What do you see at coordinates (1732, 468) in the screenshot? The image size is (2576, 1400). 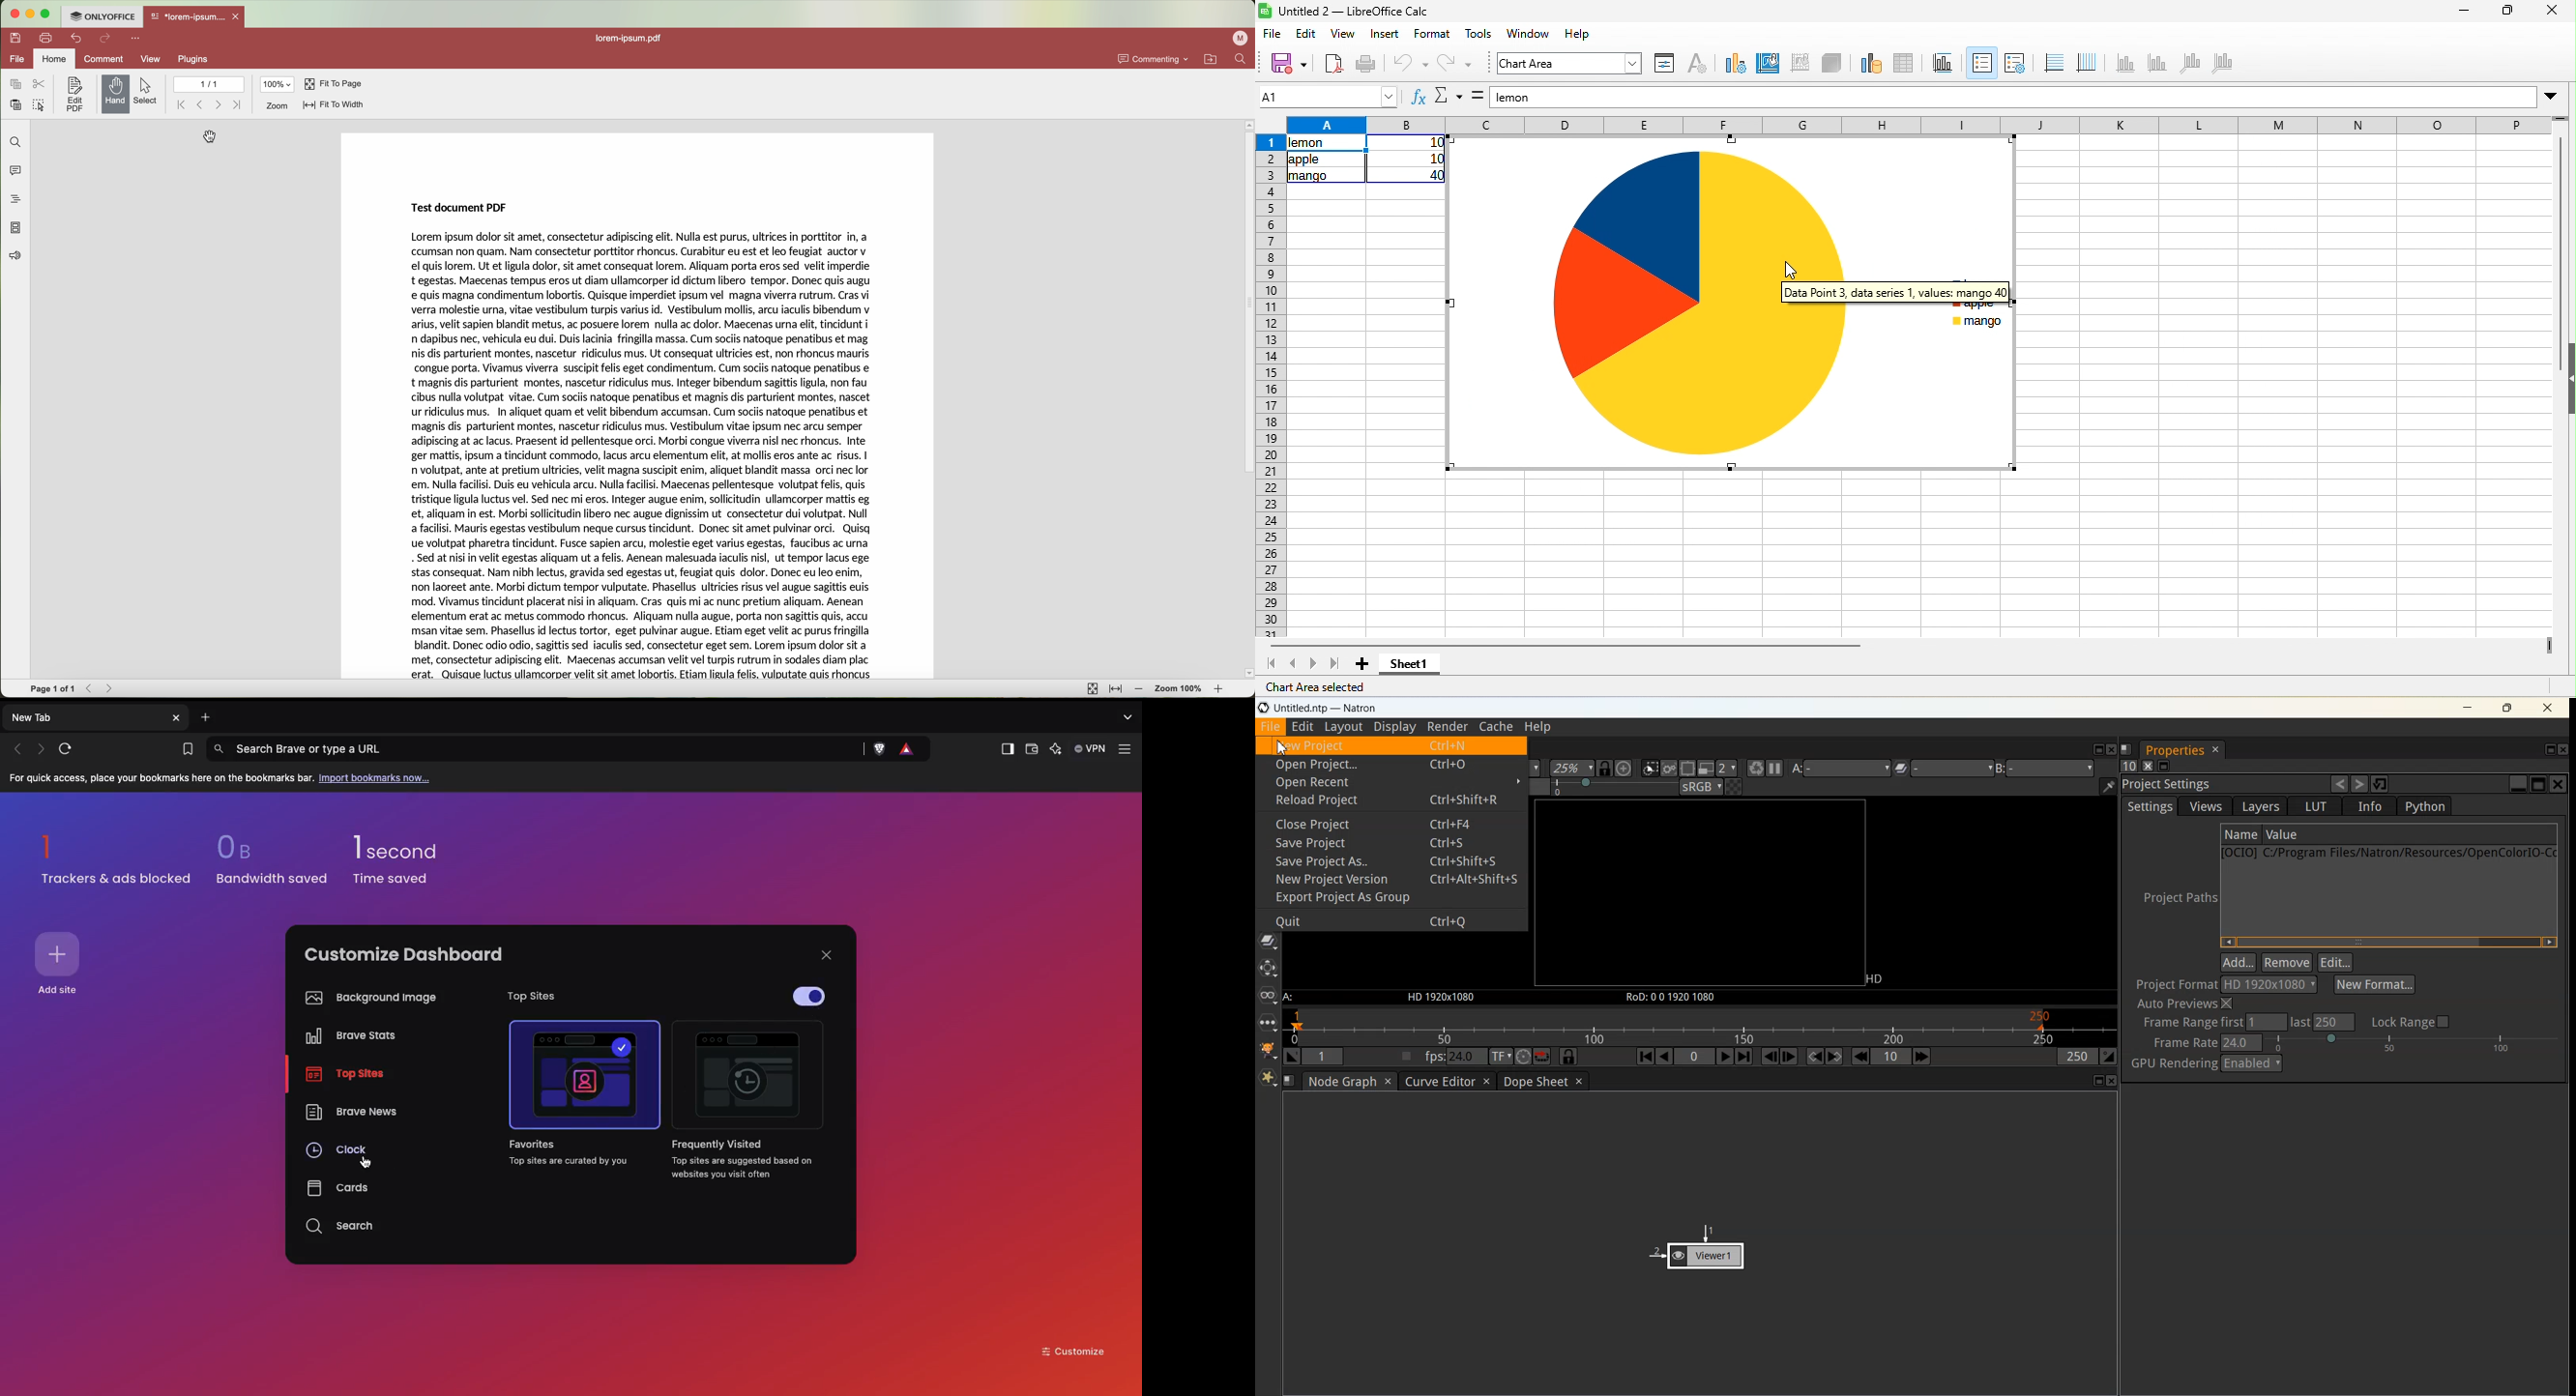 I see `resize points` at bounding box center [1732, 468].